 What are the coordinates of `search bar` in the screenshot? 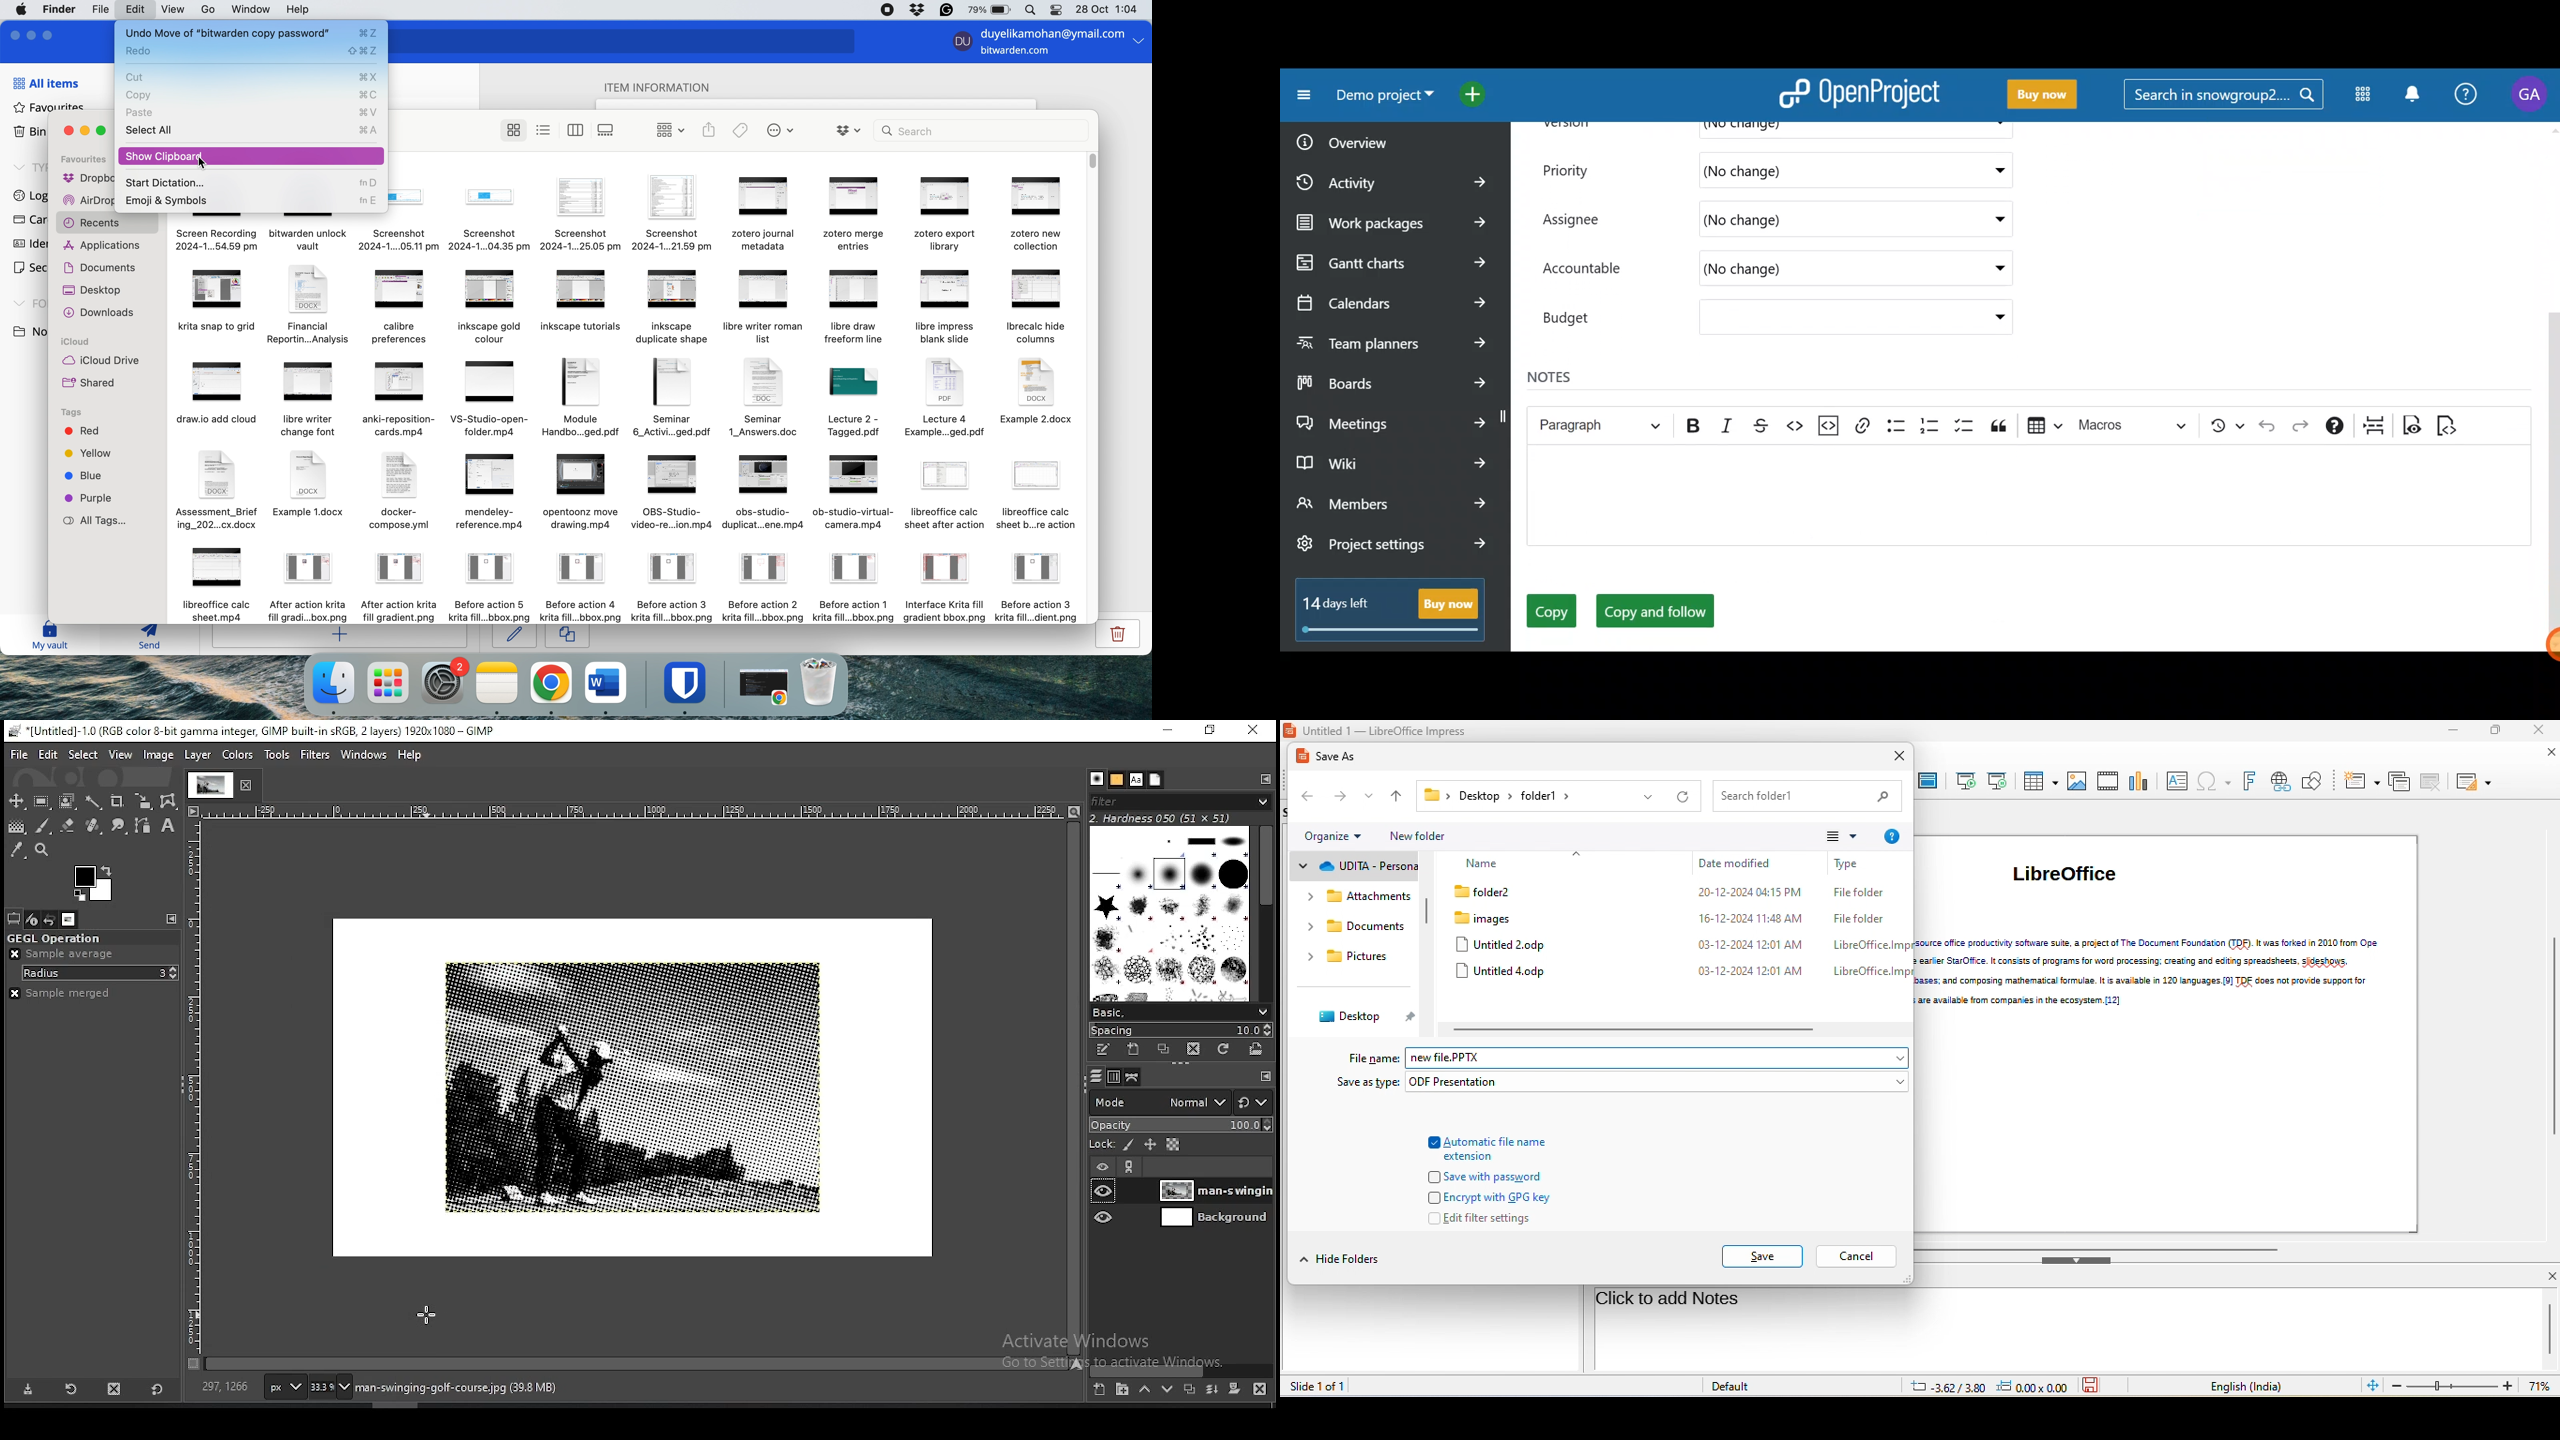 It's located at (981, 130).